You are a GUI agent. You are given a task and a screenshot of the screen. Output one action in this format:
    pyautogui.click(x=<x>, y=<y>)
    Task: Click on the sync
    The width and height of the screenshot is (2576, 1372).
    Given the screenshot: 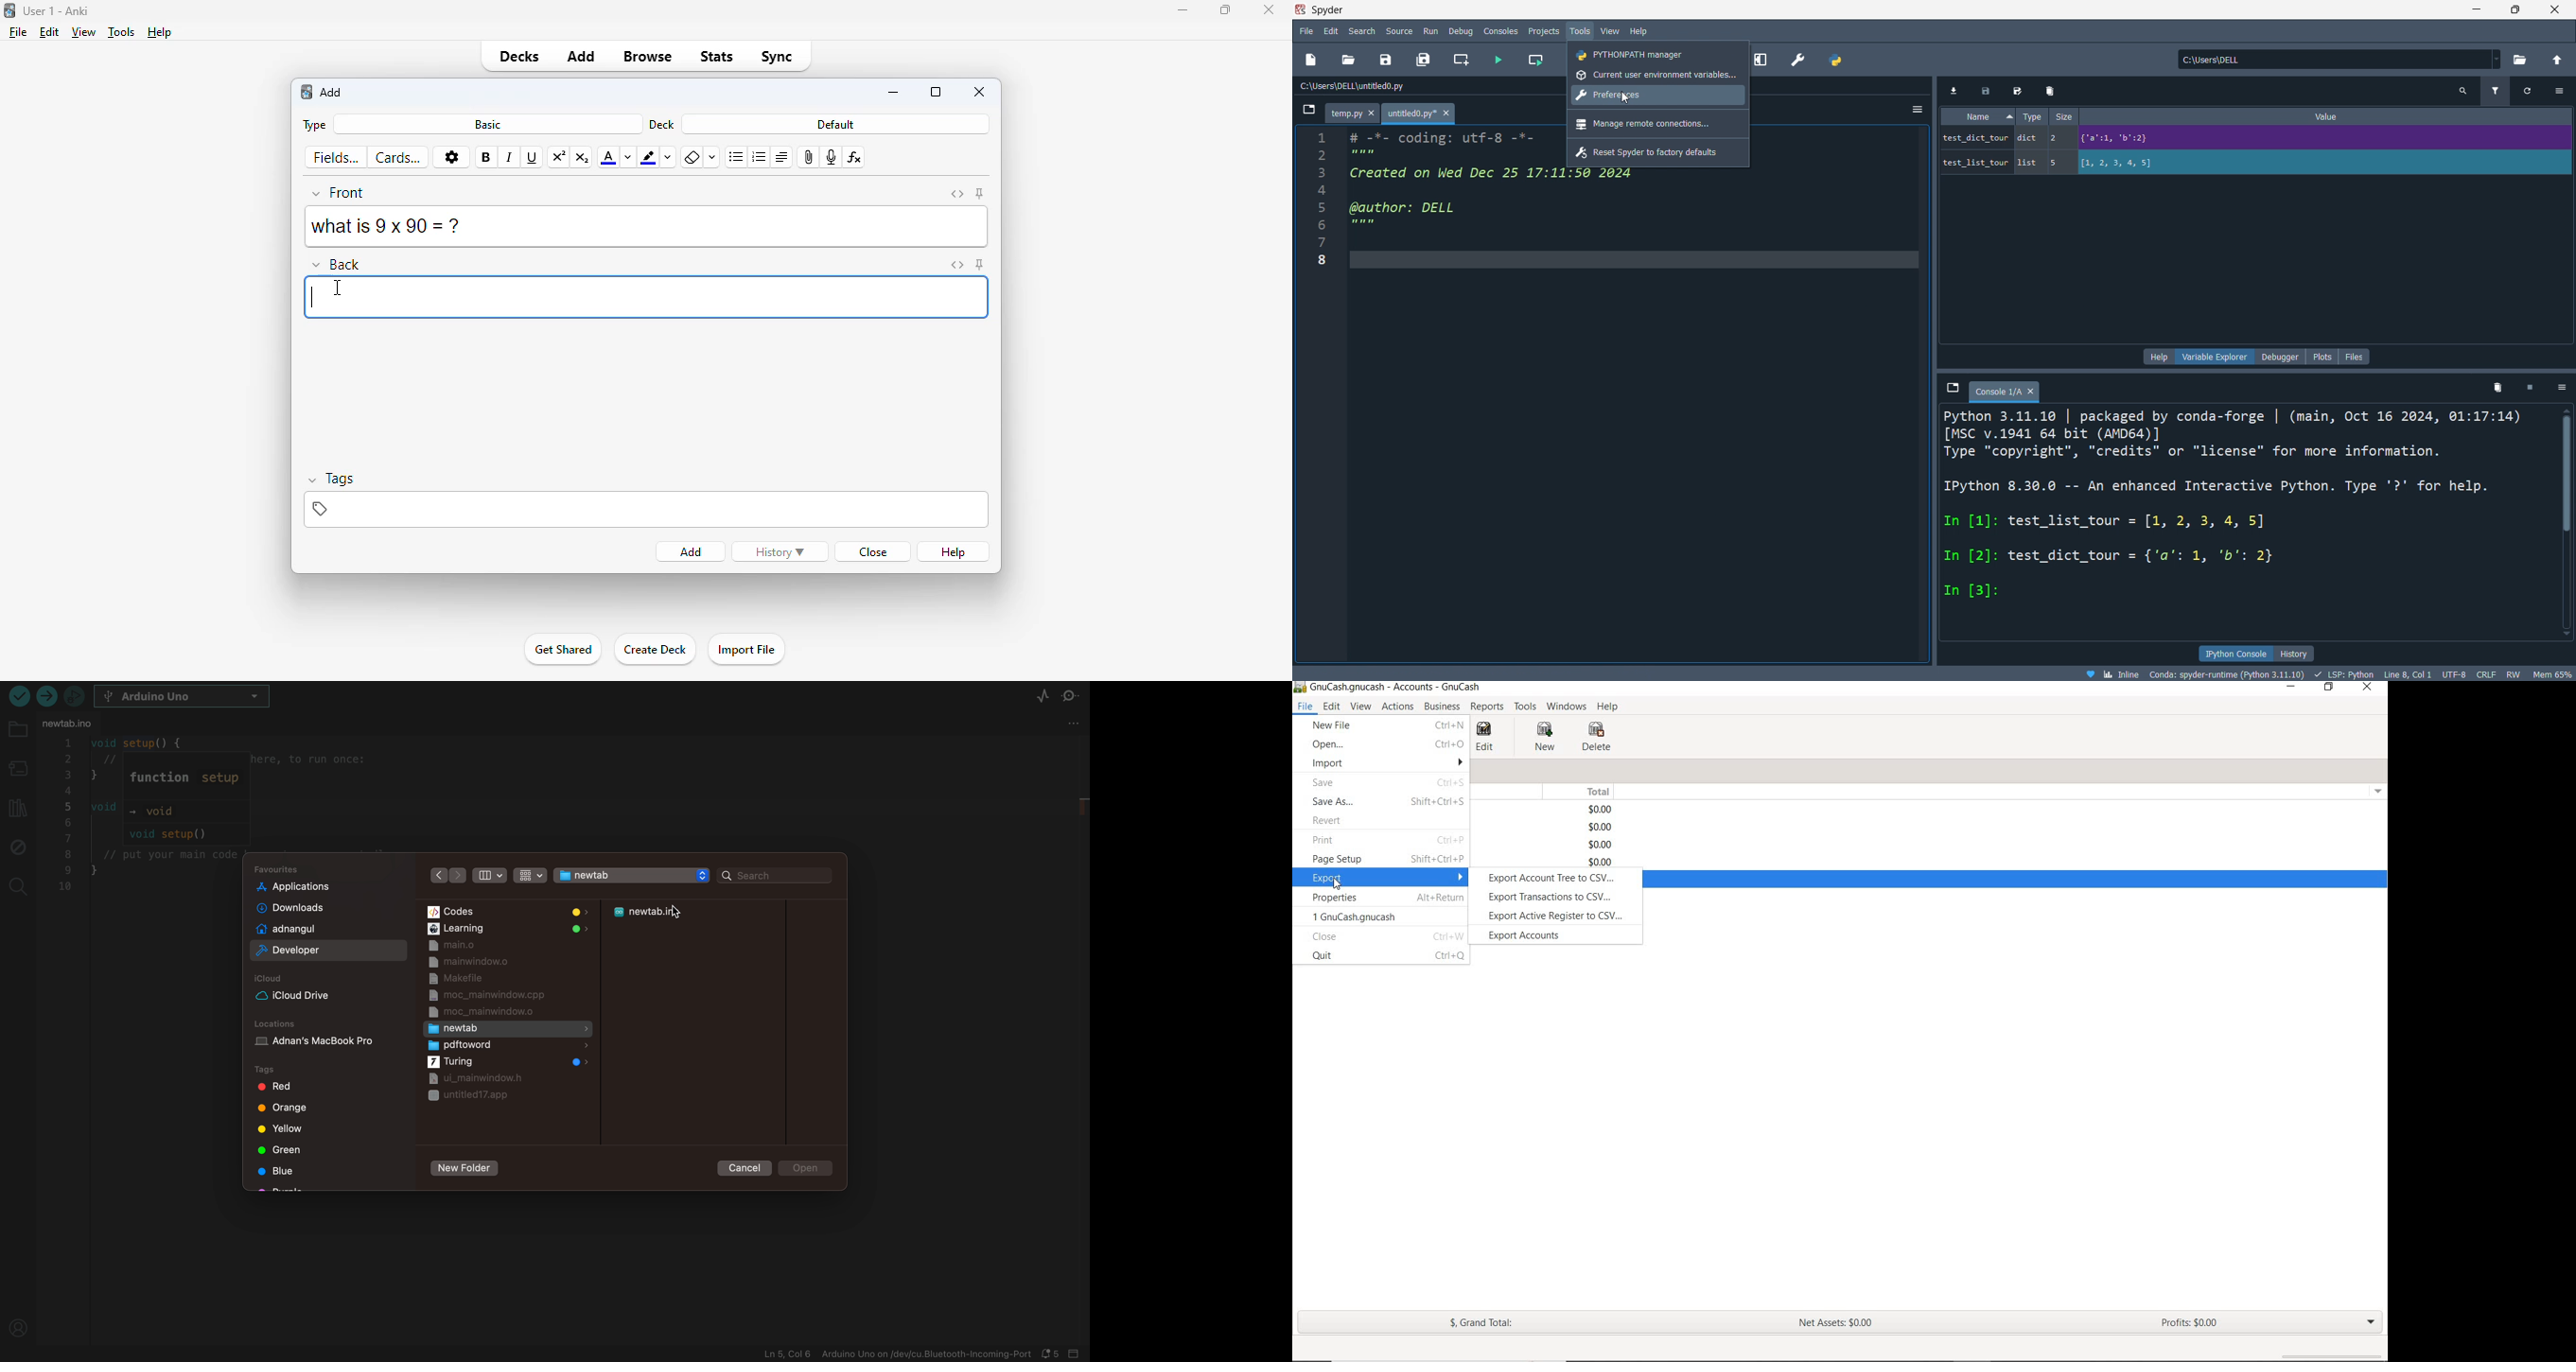 What is the action you would take?
    pyautogui.click(x=778, y=56)
    